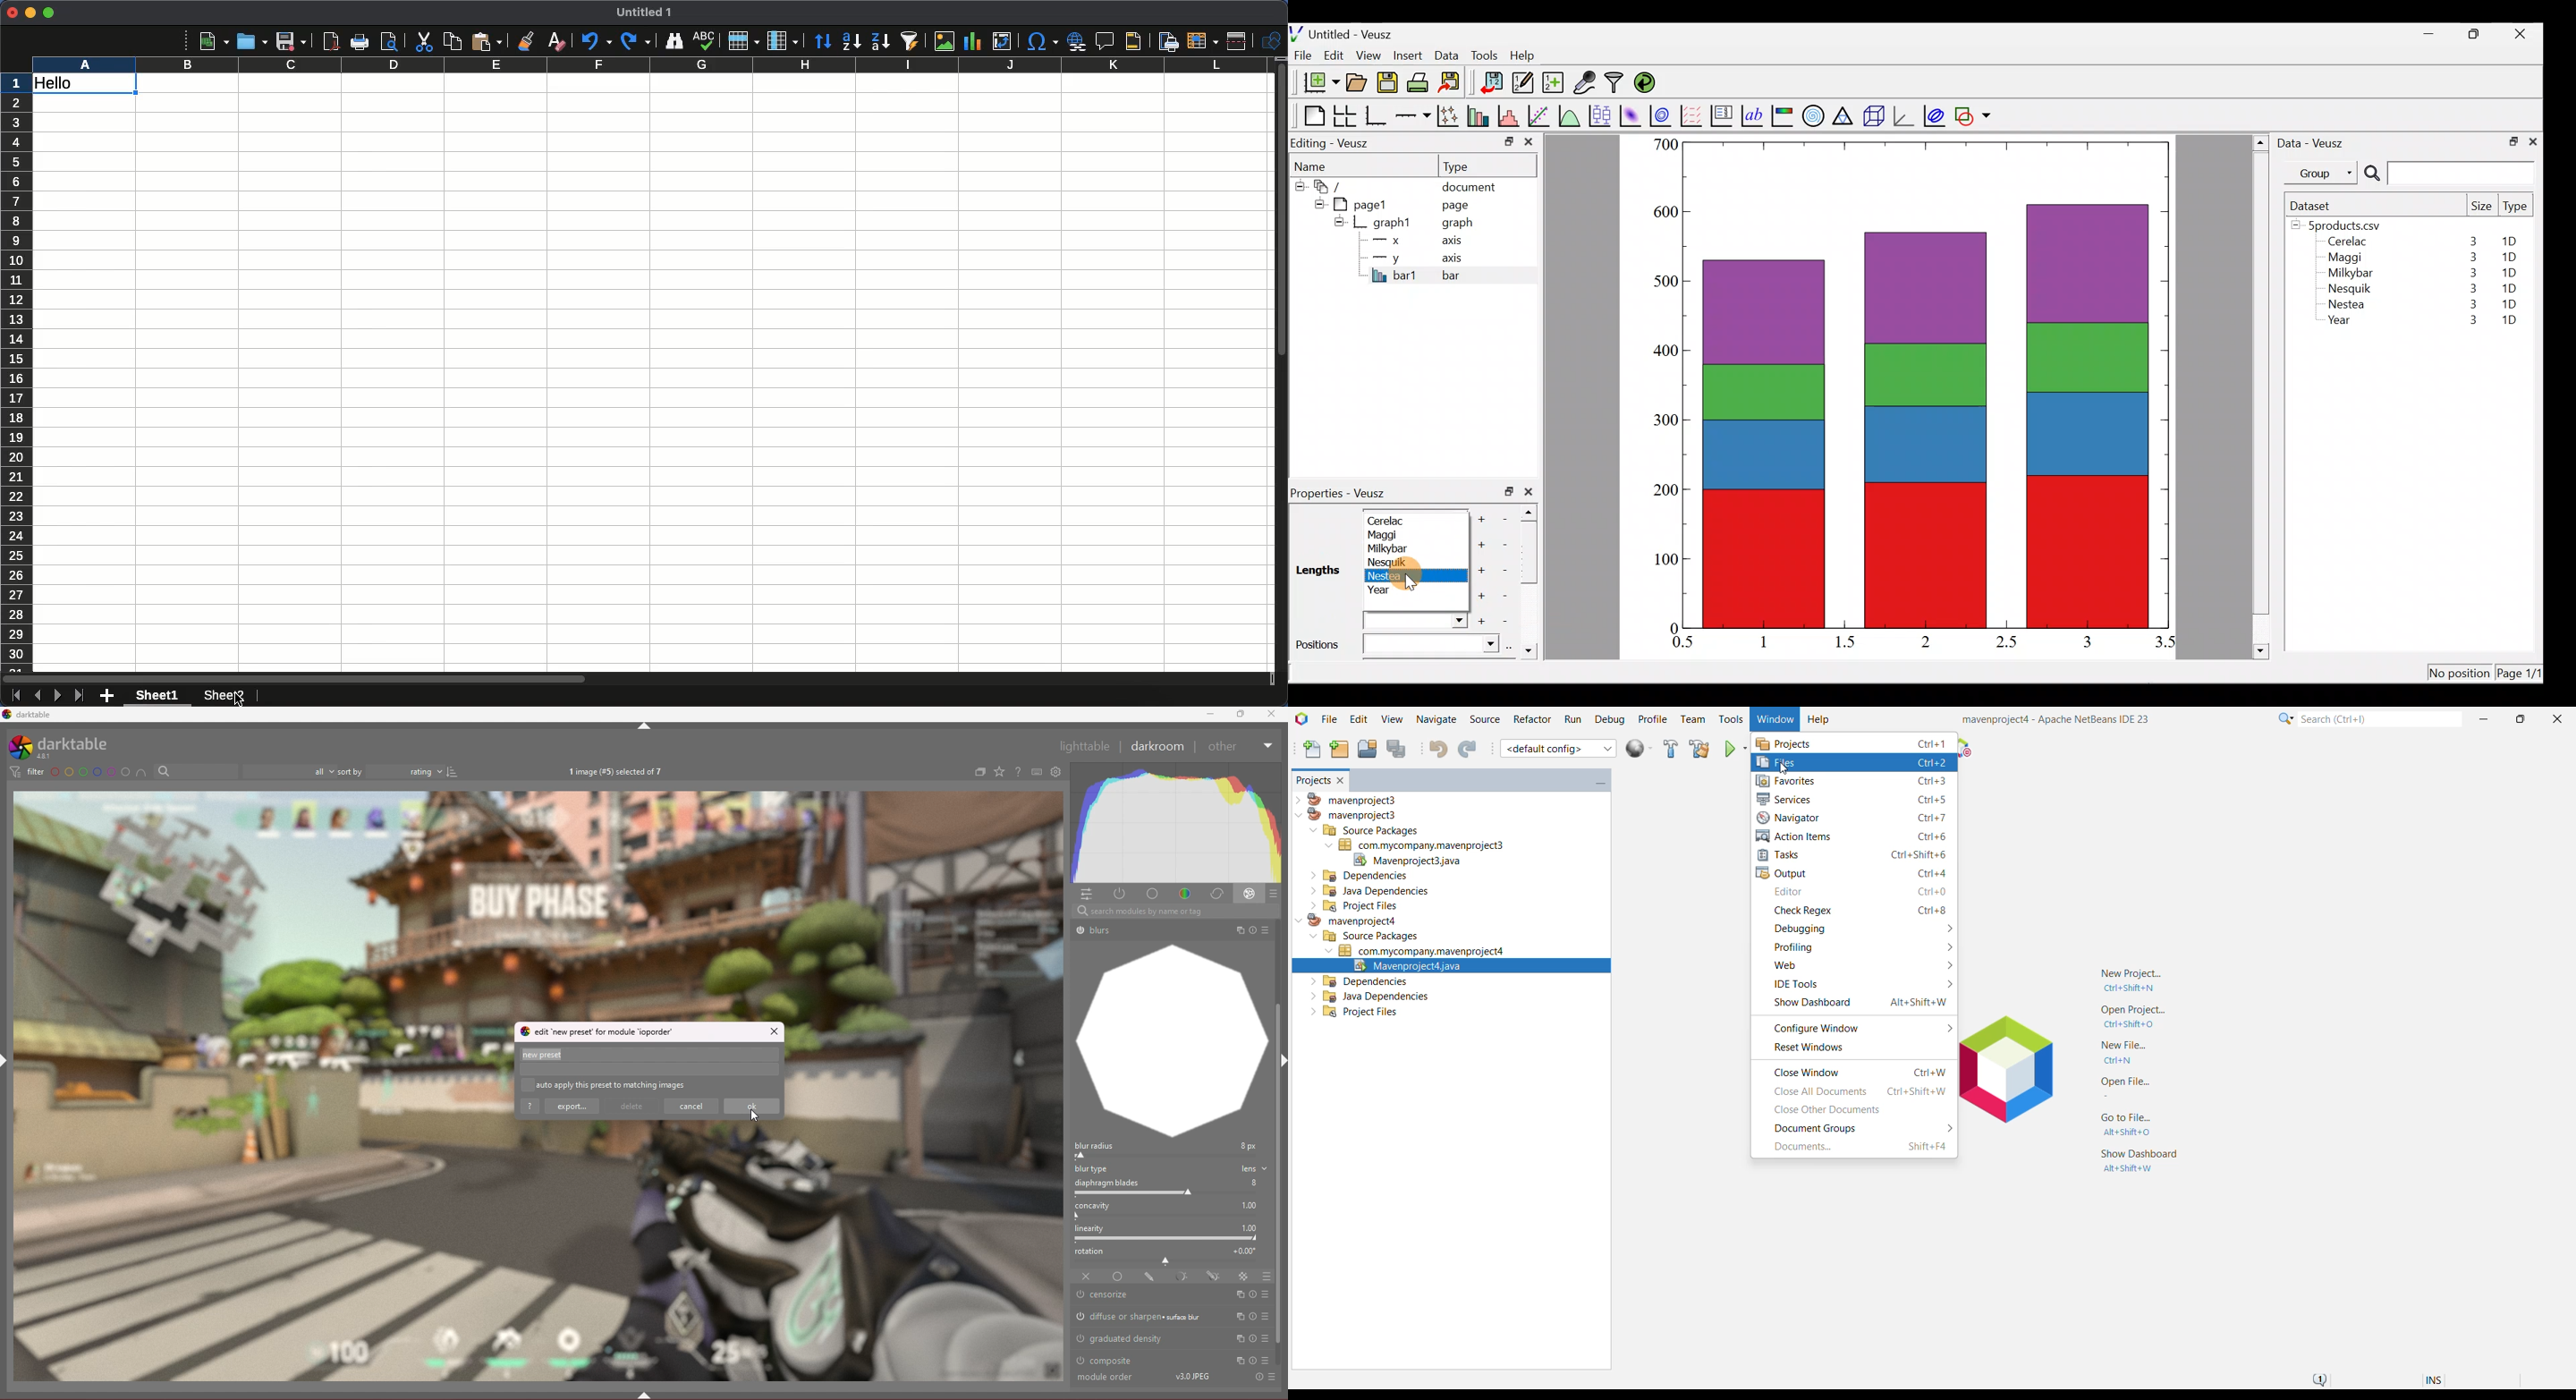 This screenshot has height=1400, width=2576. Describe the element at coordinates (1596, 783) in the screenshot. I see `Minimize Window Group` at that location.